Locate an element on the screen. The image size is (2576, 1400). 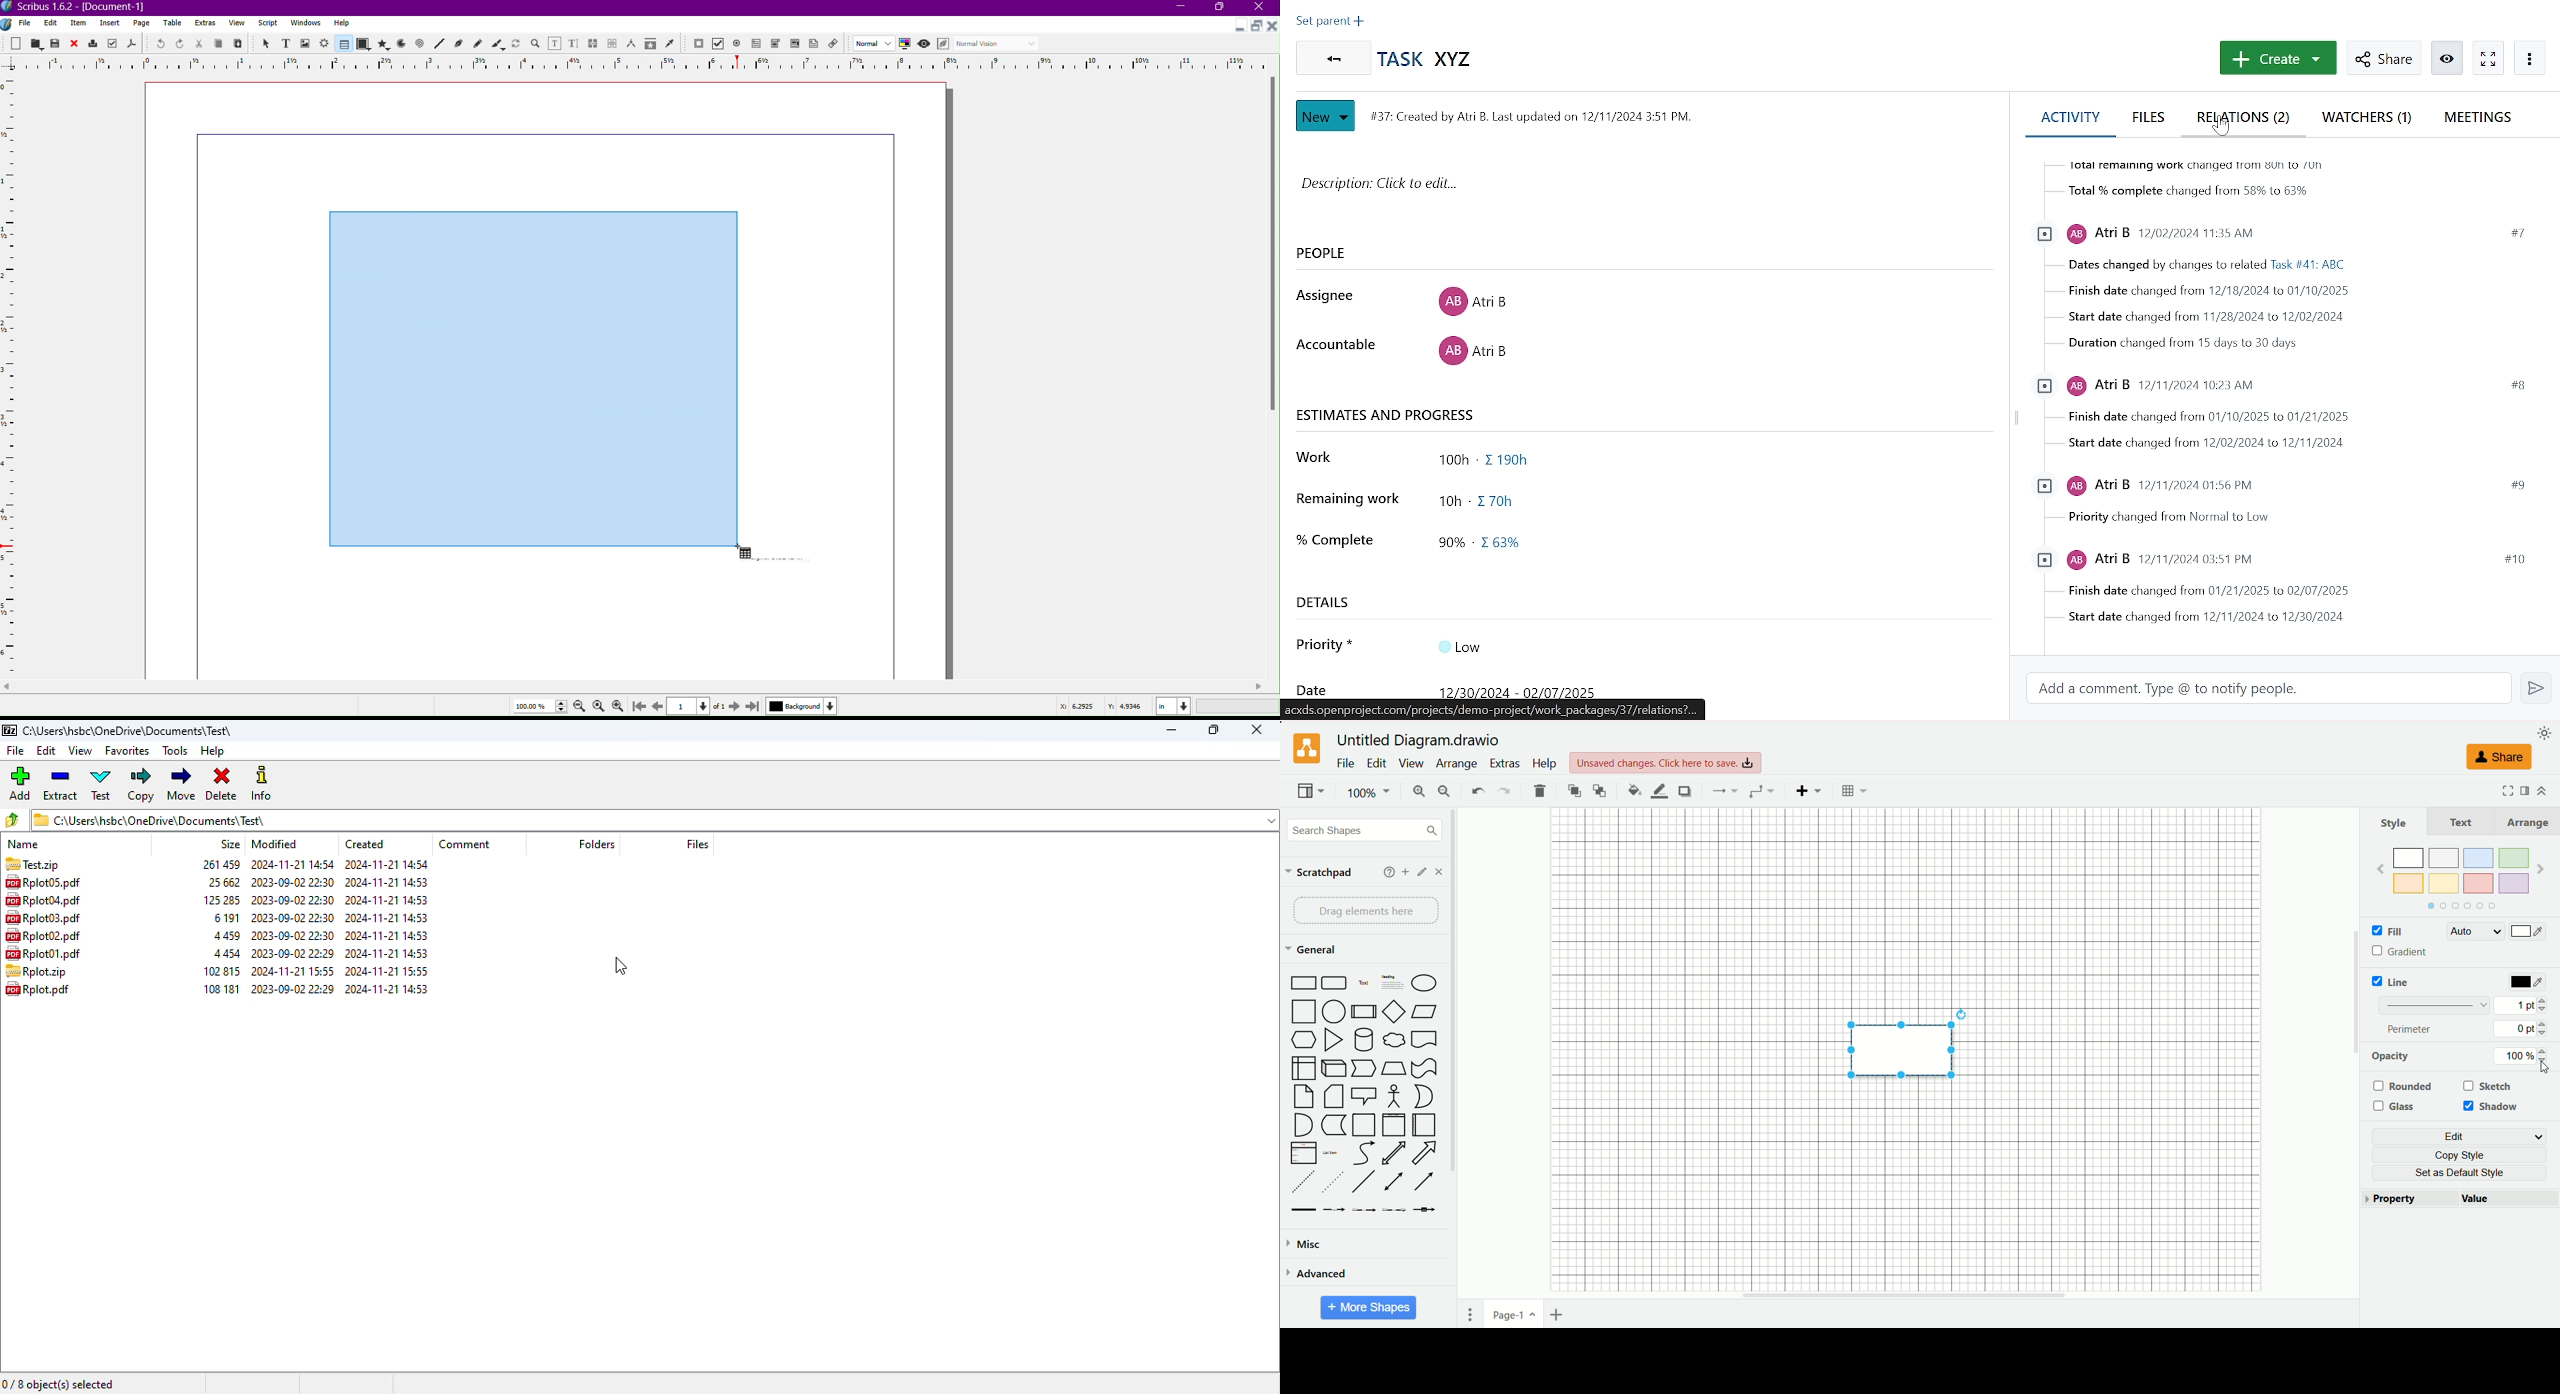
zoom out is located at coordinates (1445, 791).